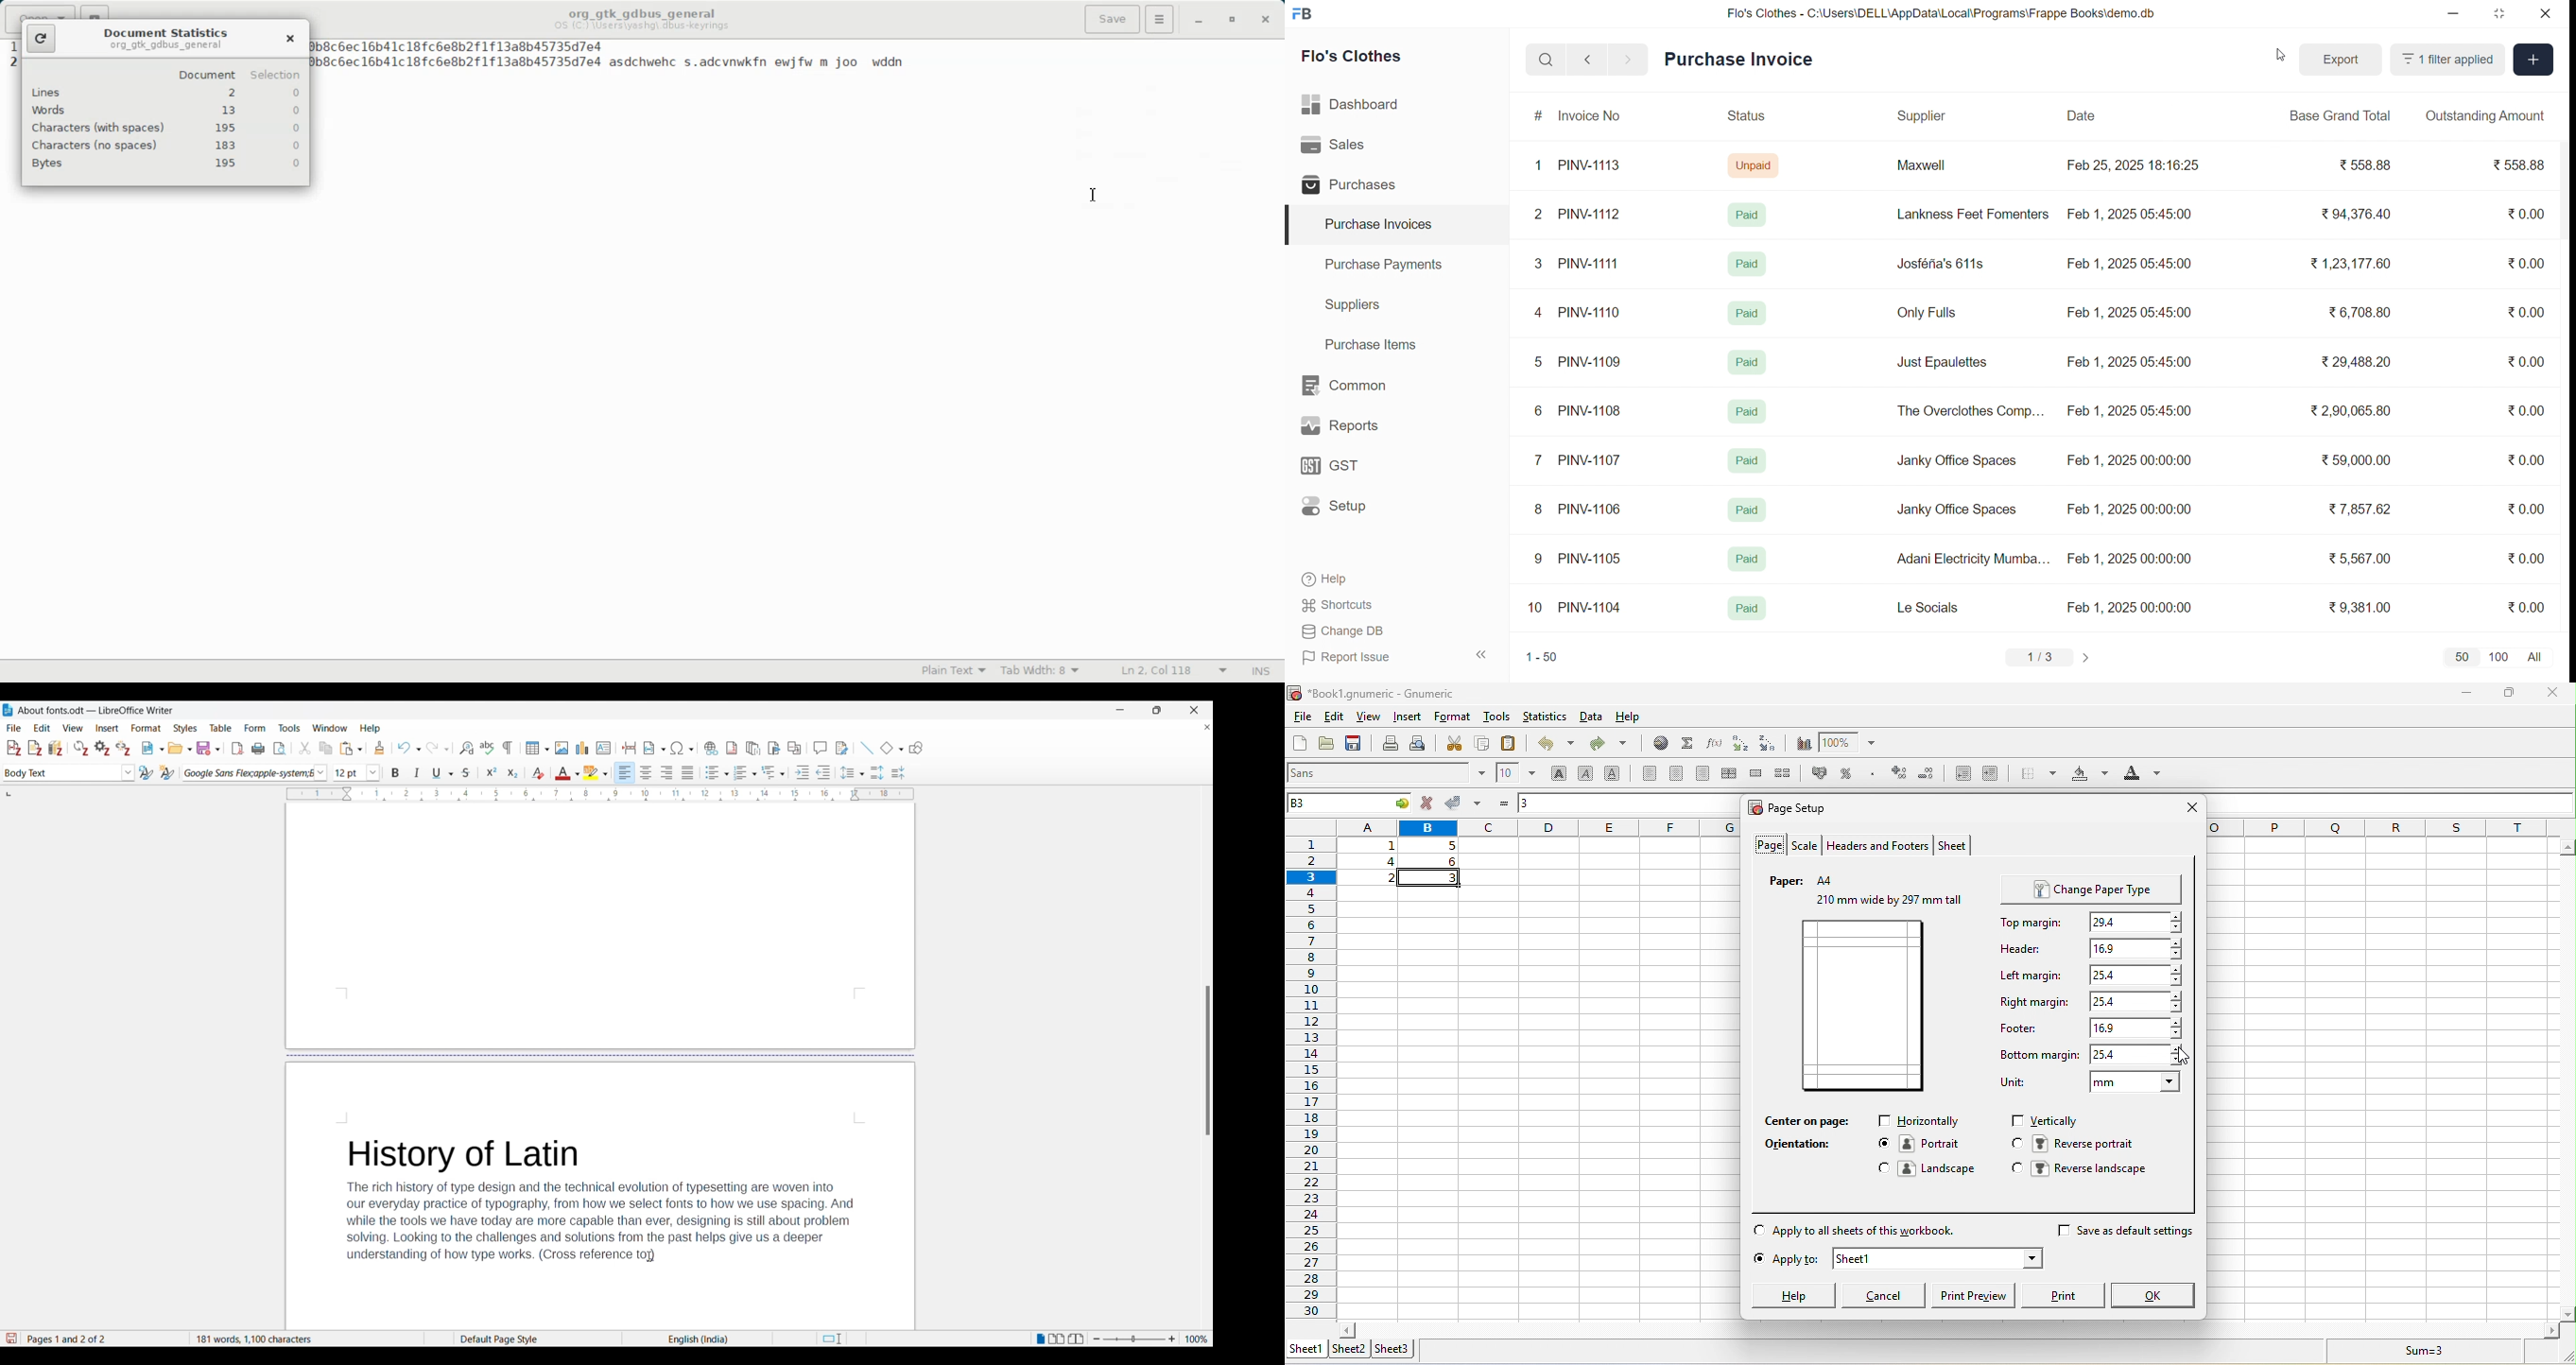  Describe the element at coordinates (2526, 312) in the screenshot. I see `₹0.00` at that location.